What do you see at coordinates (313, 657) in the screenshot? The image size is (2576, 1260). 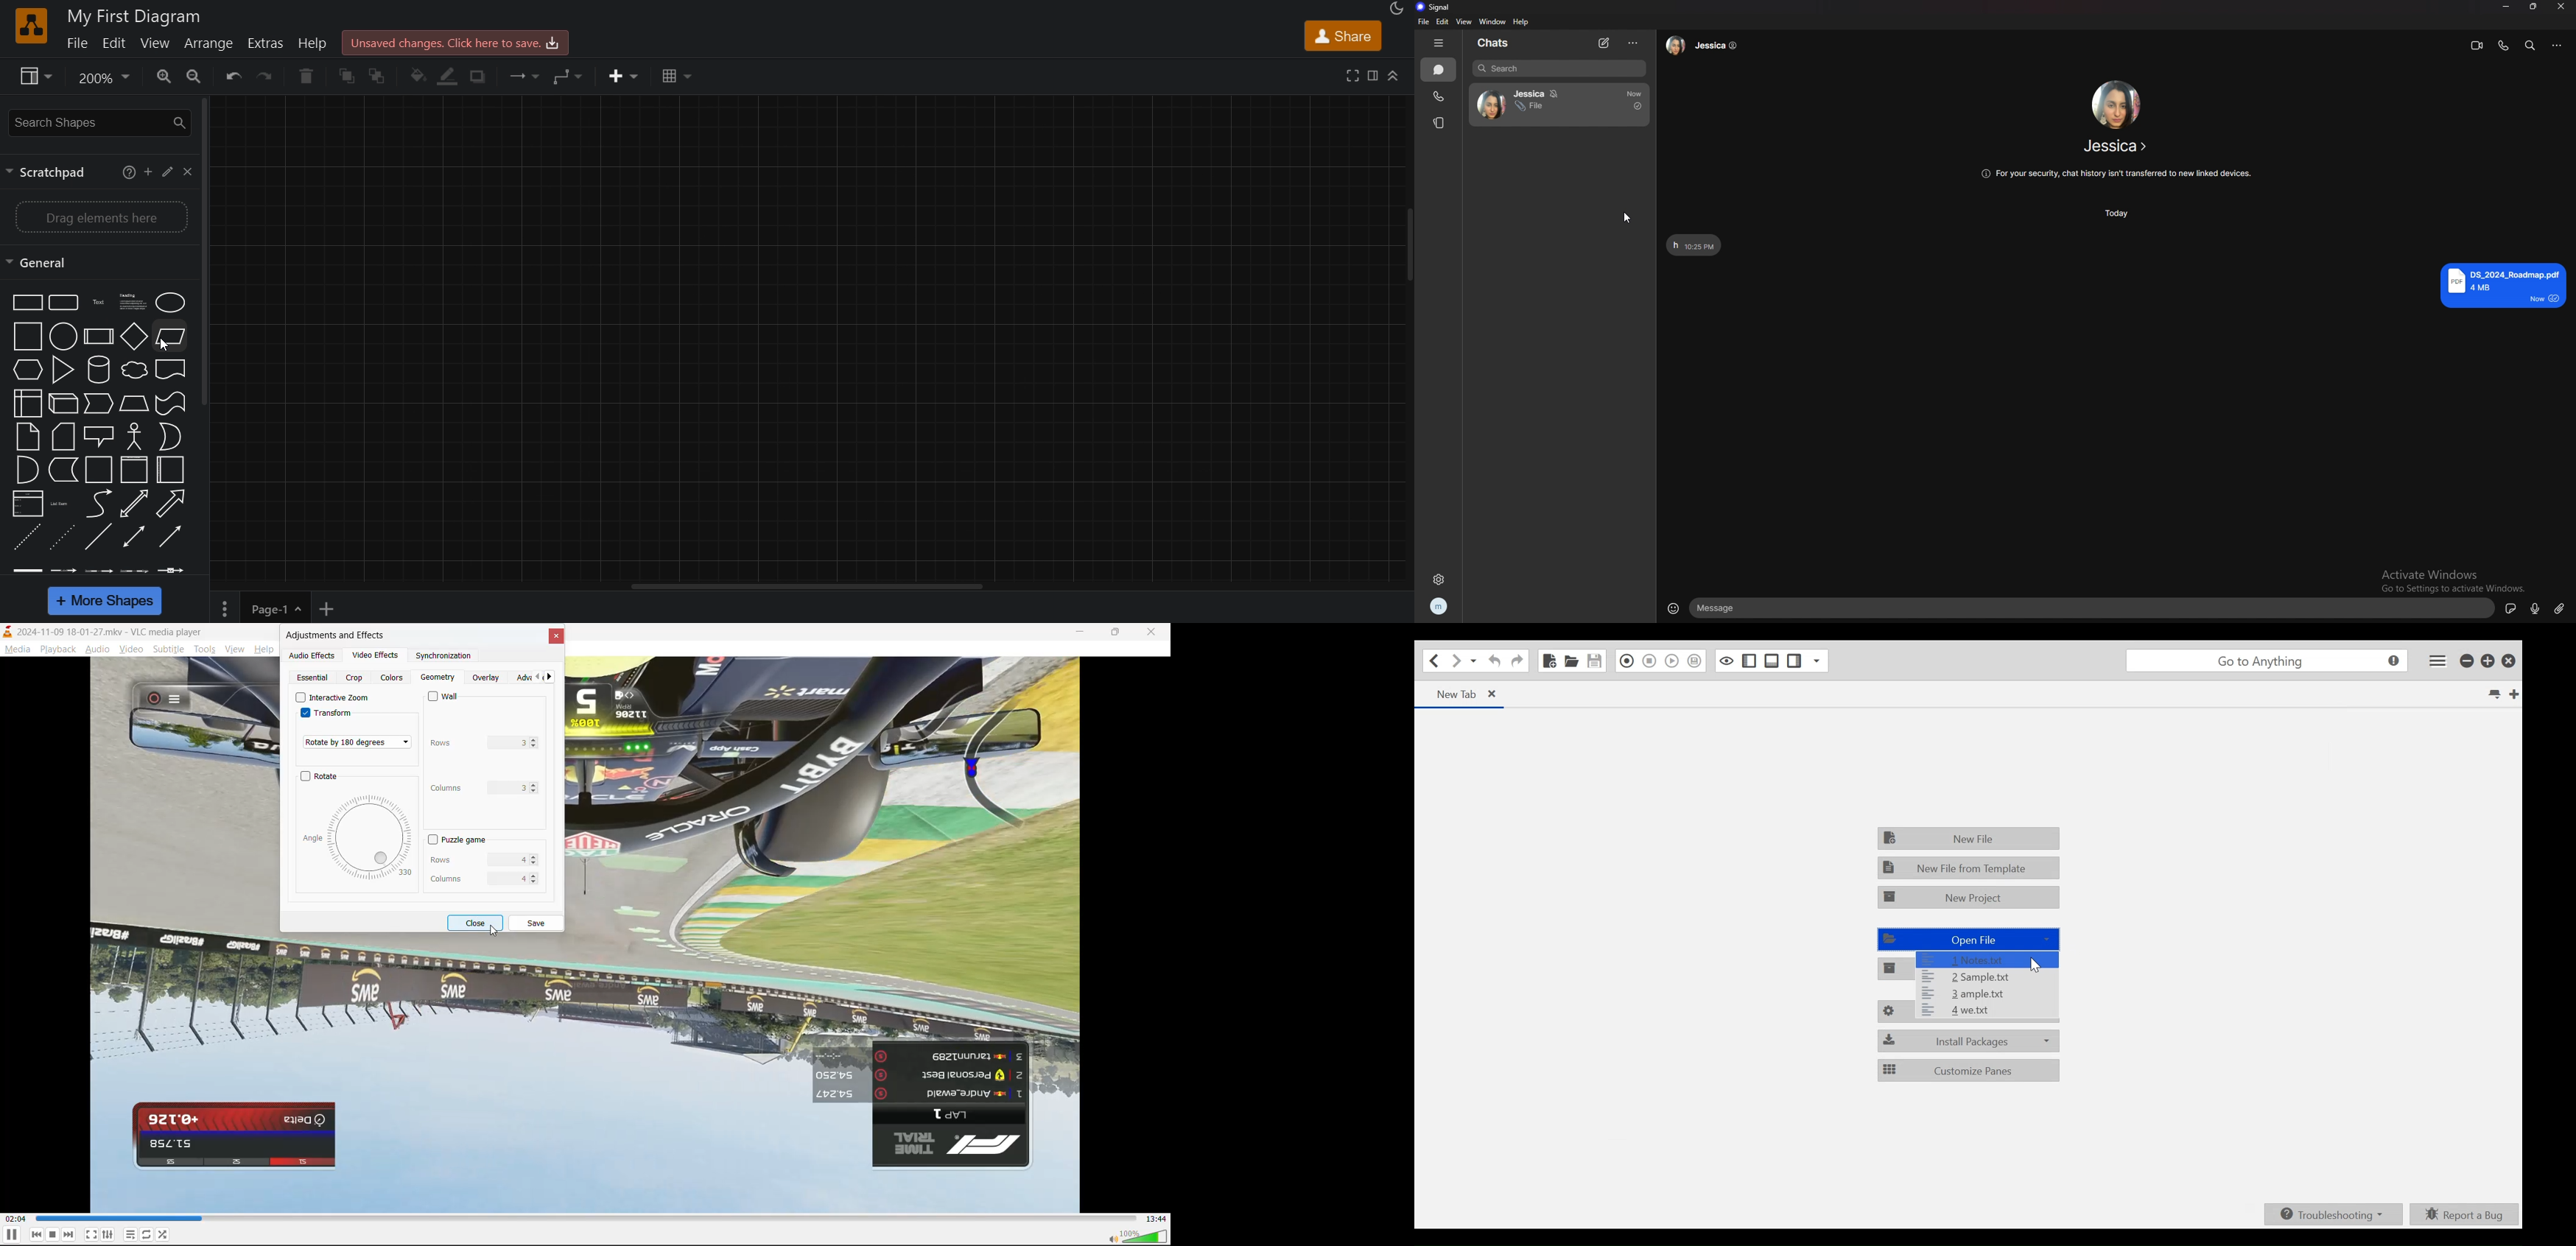 I see `audio effects` at bounding box center [313, 657].